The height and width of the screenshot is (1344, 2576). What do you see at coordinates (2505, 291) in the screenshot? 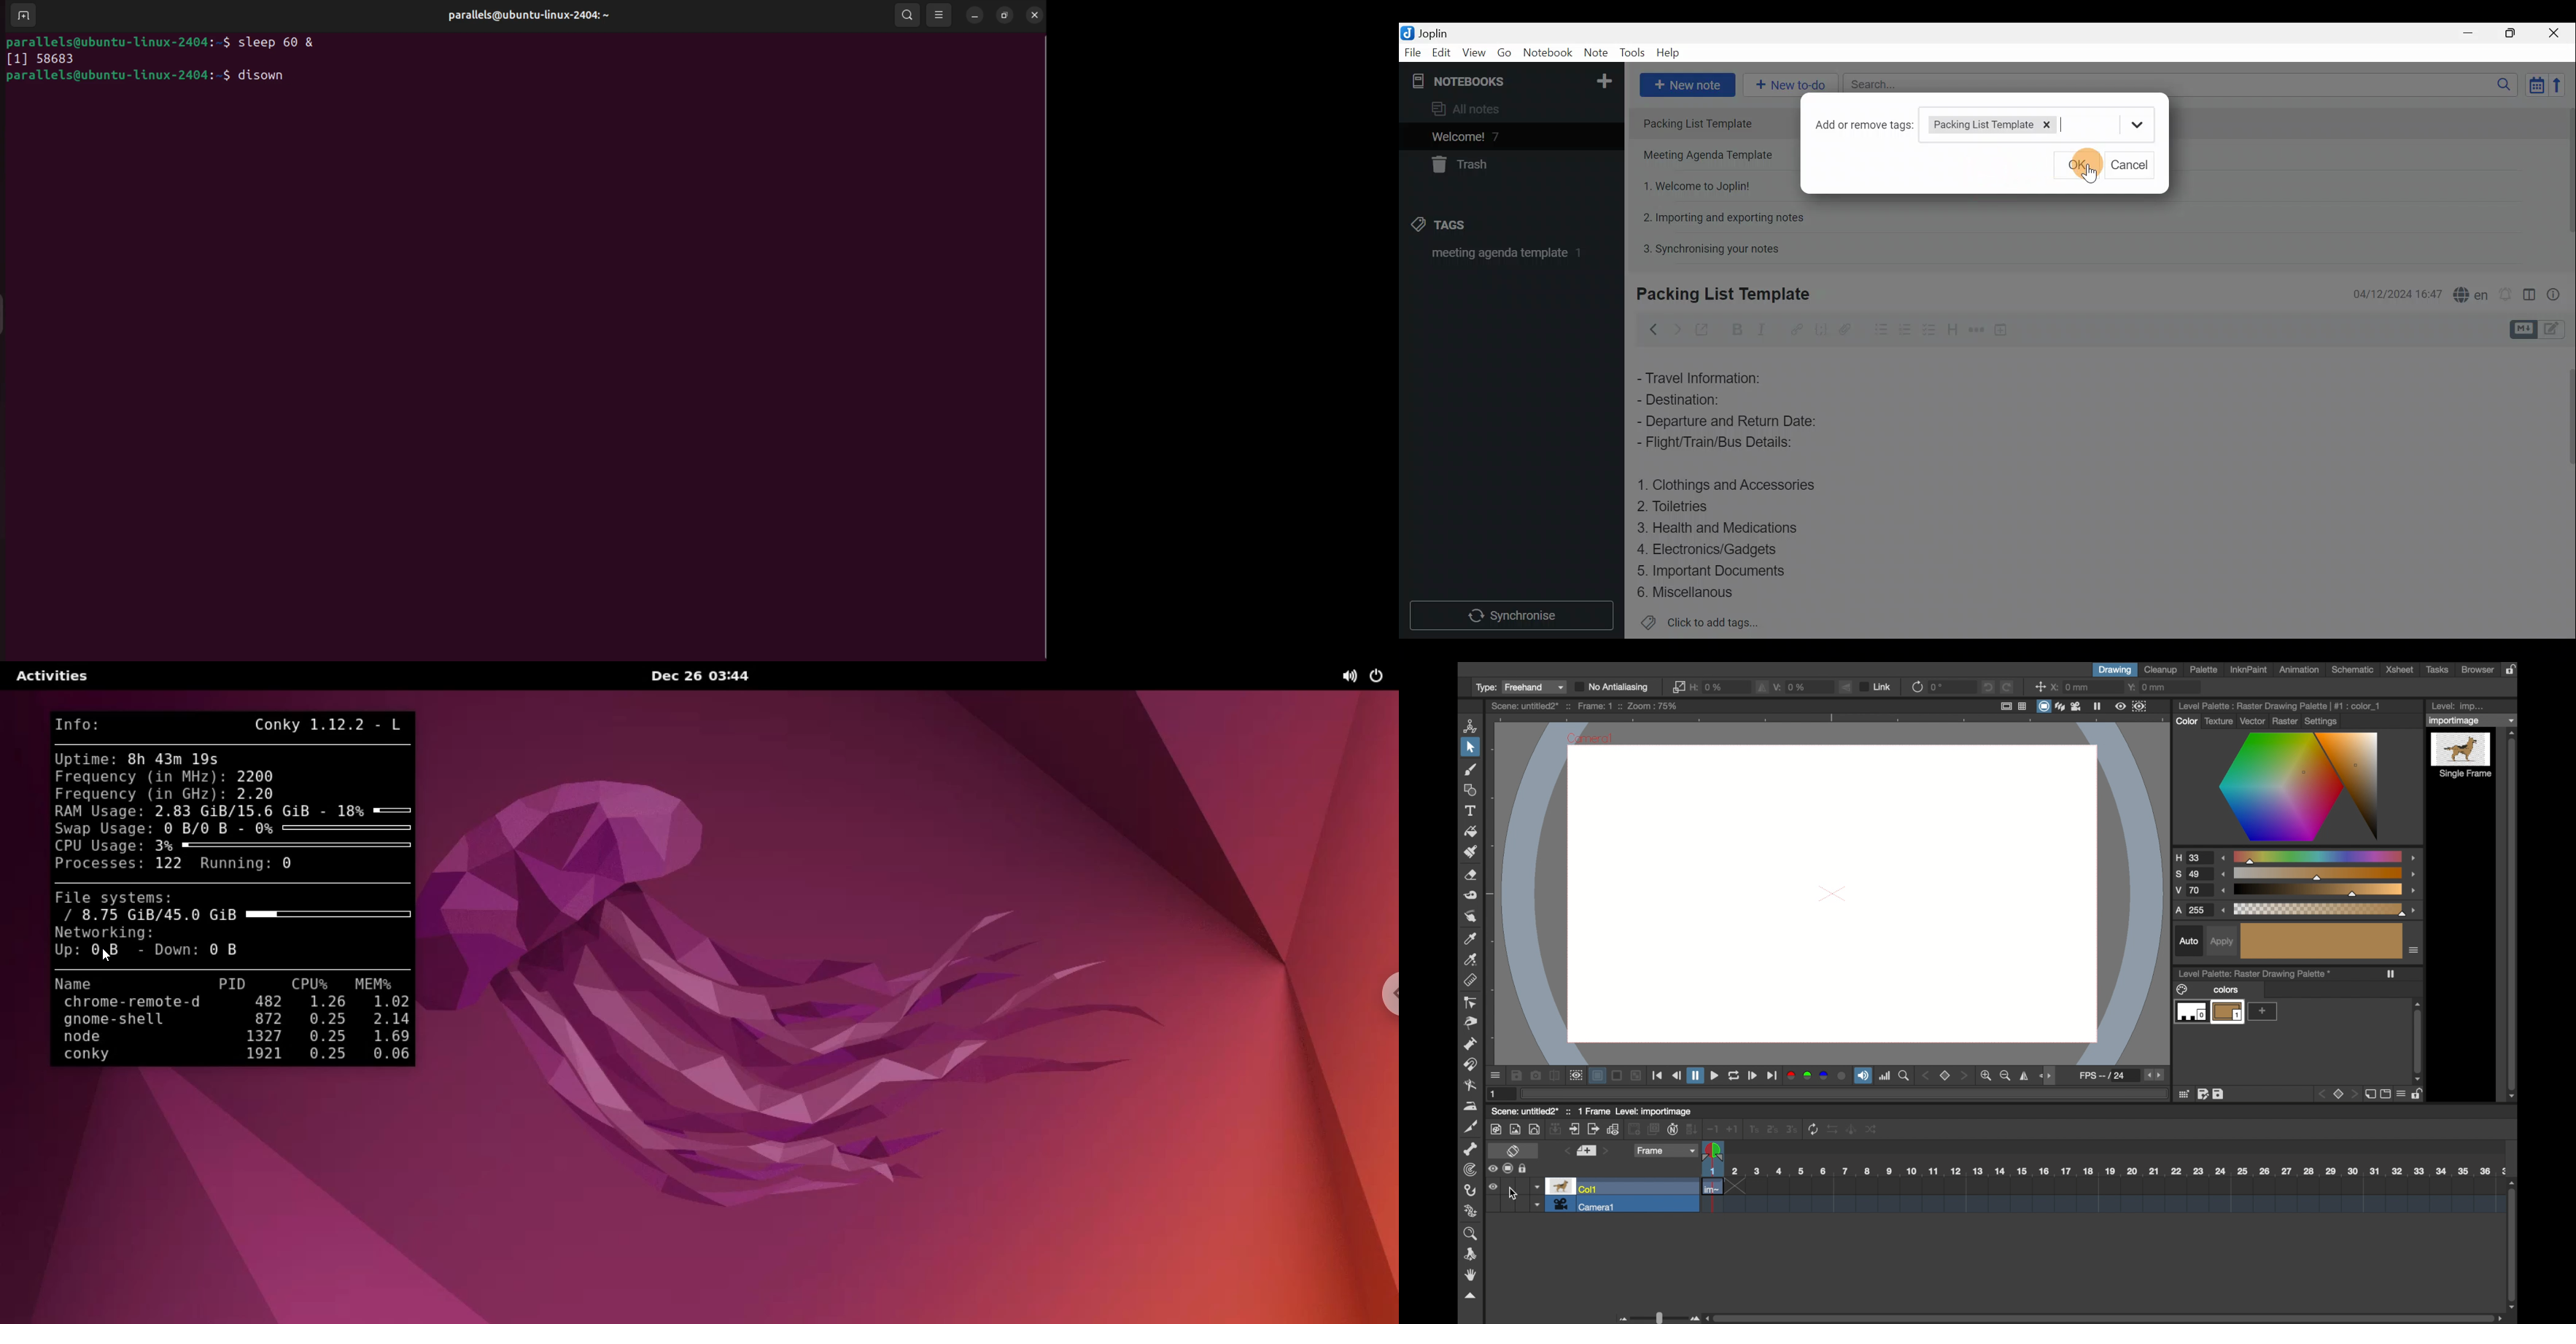
I see `Set alarm` at bounding box center [2505, 291].